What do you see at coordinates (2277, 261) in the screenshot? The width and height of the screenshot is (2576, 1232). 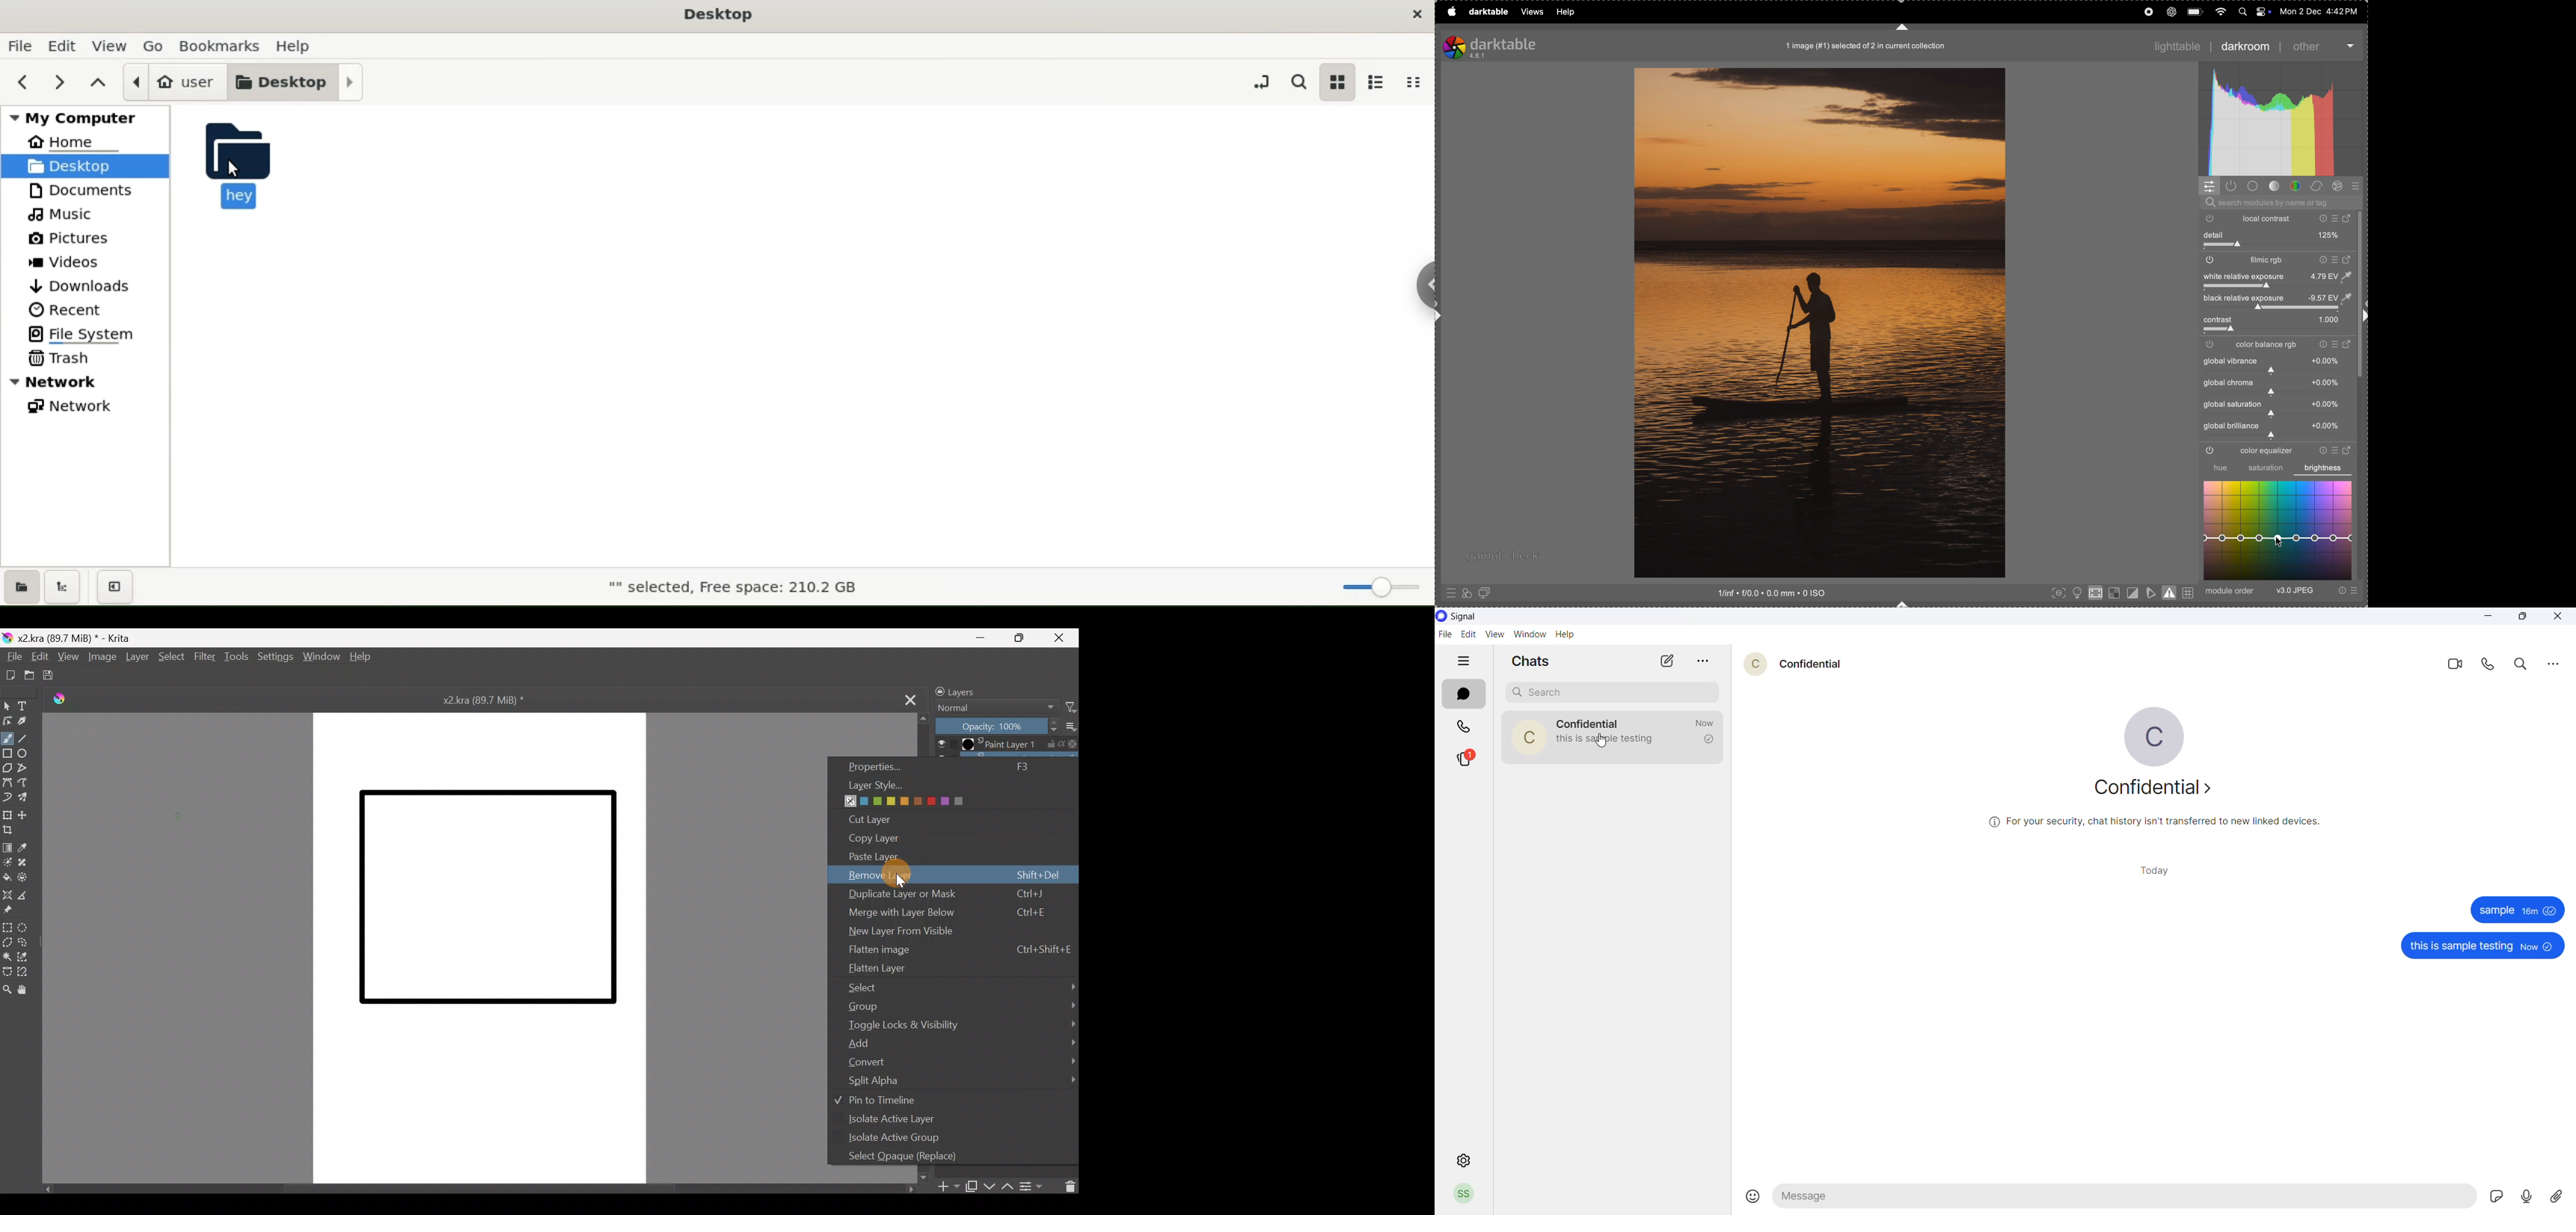 I see `filmic rgb` at bounding box center [2277, 261].